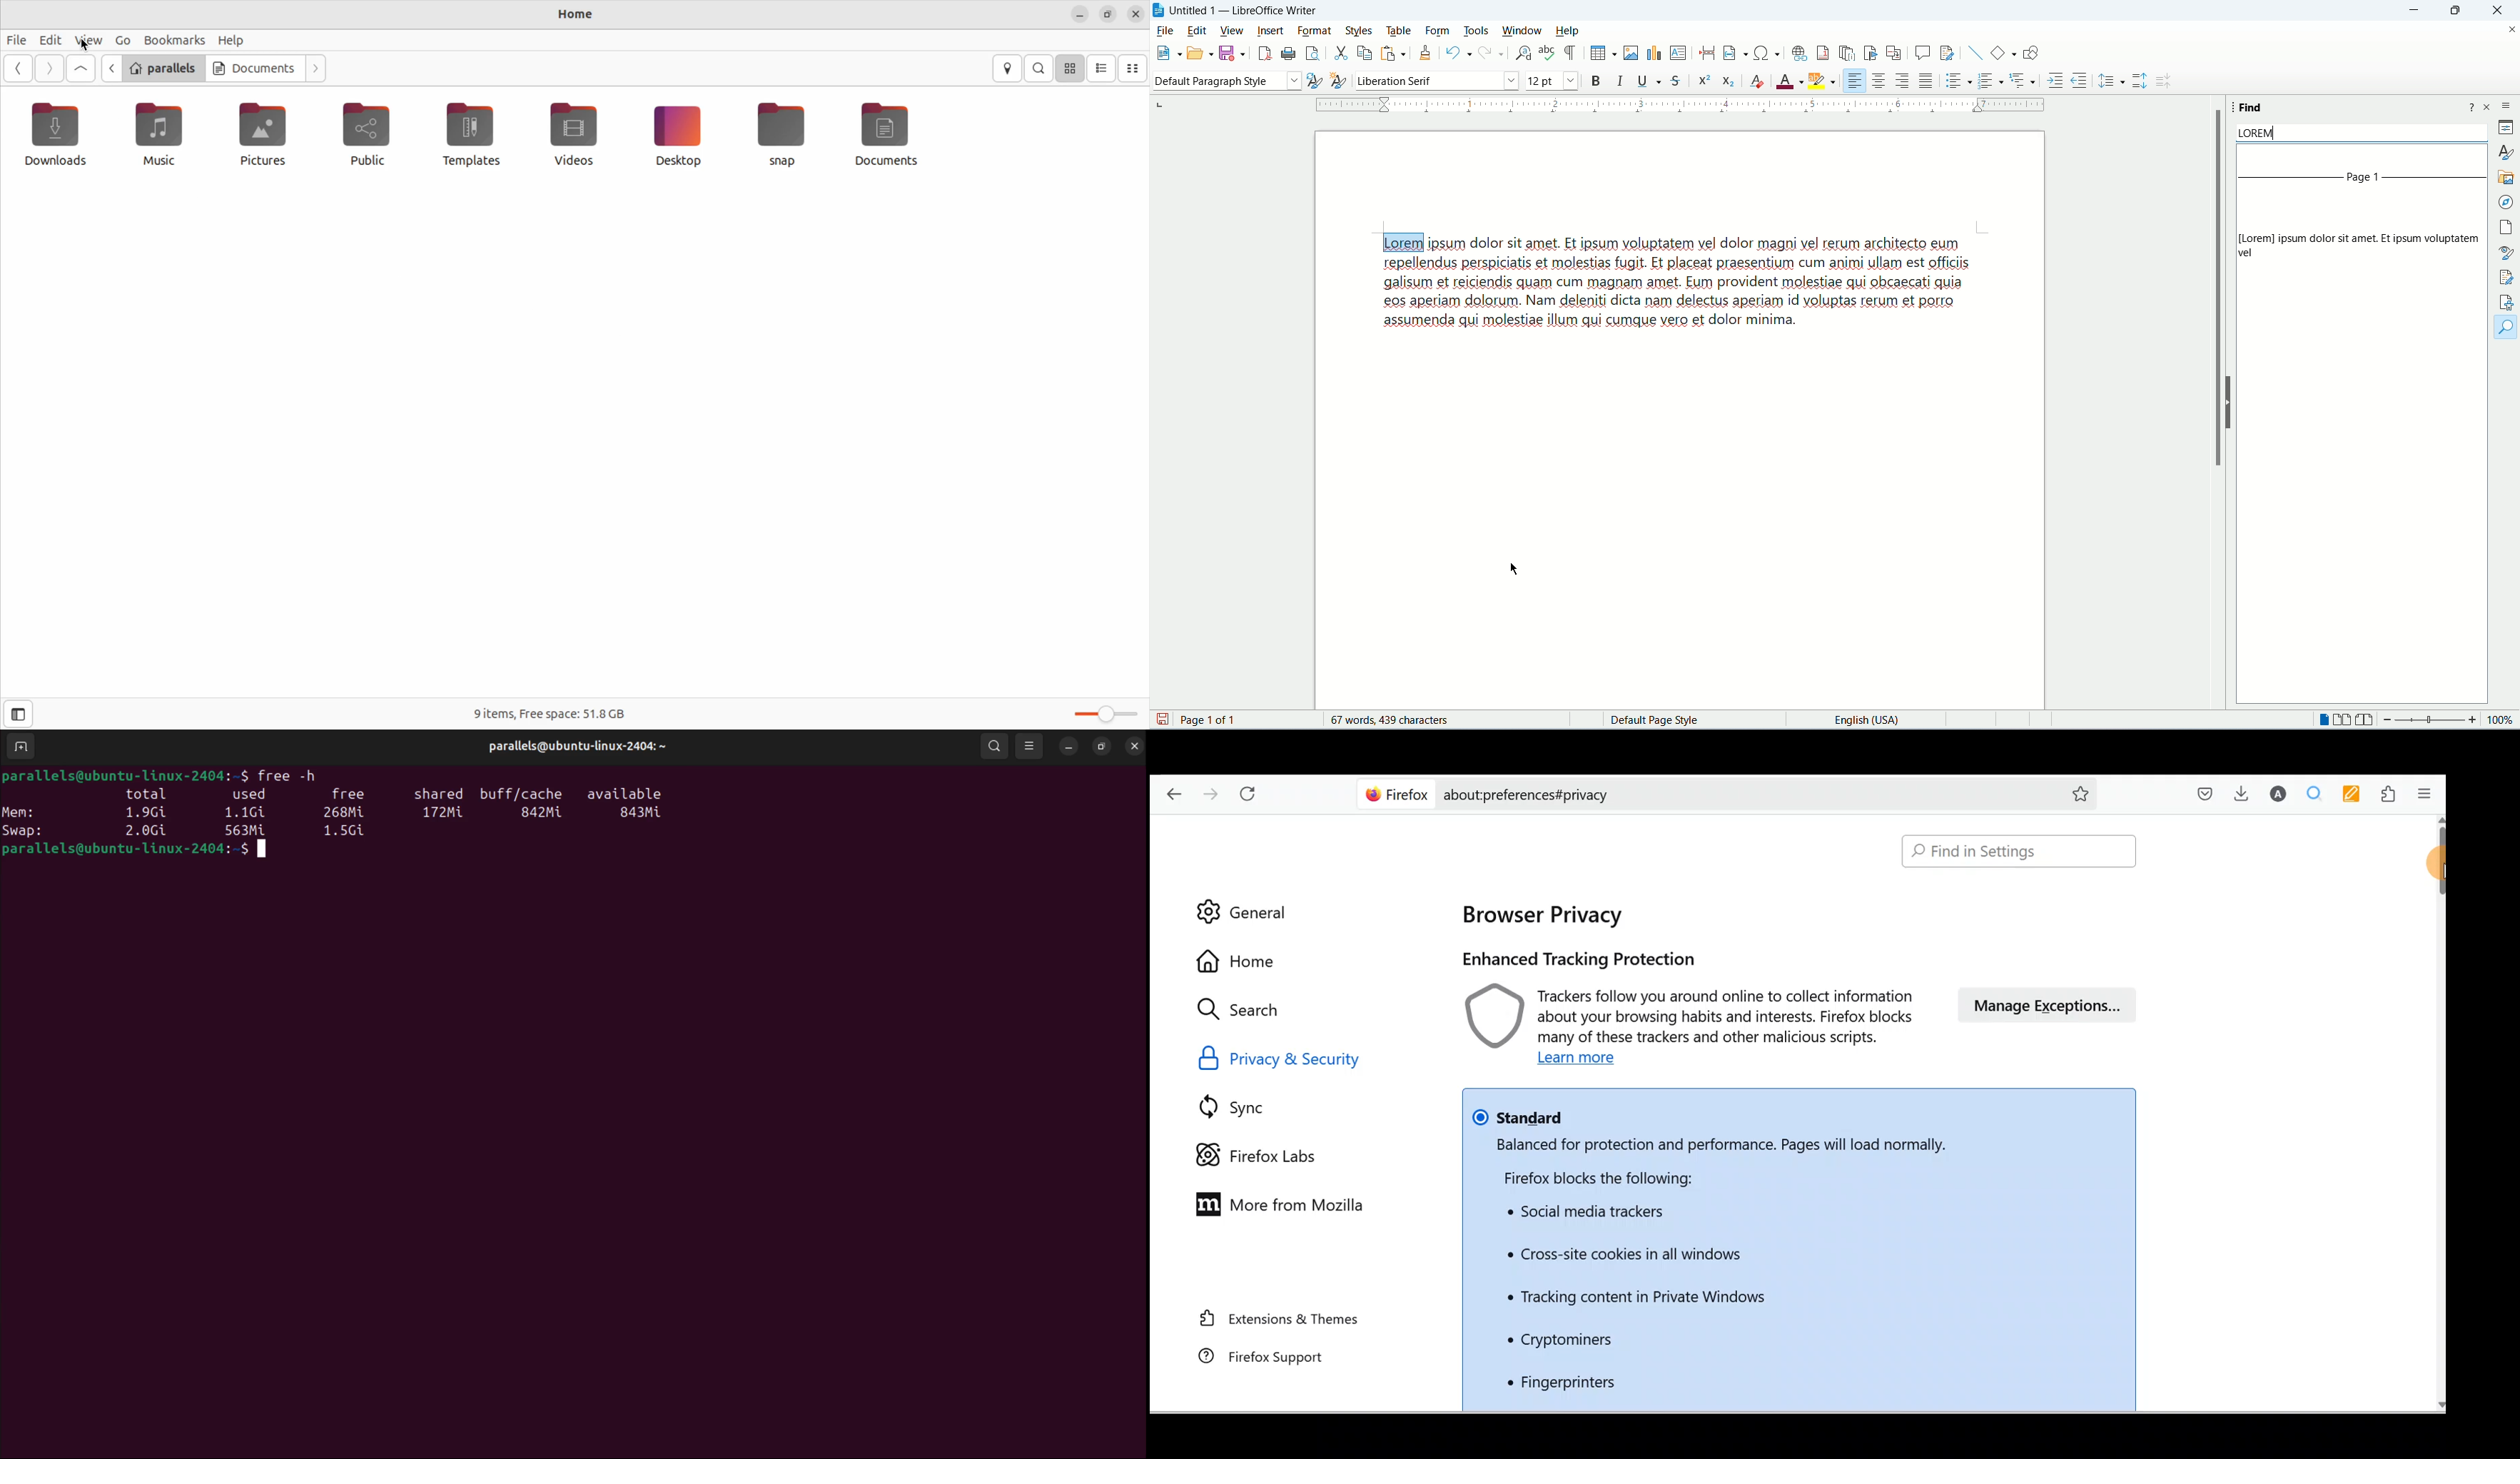 The height and width of the screenshot is (1484, 2520). I want to click on page number, so click(2365, 183).